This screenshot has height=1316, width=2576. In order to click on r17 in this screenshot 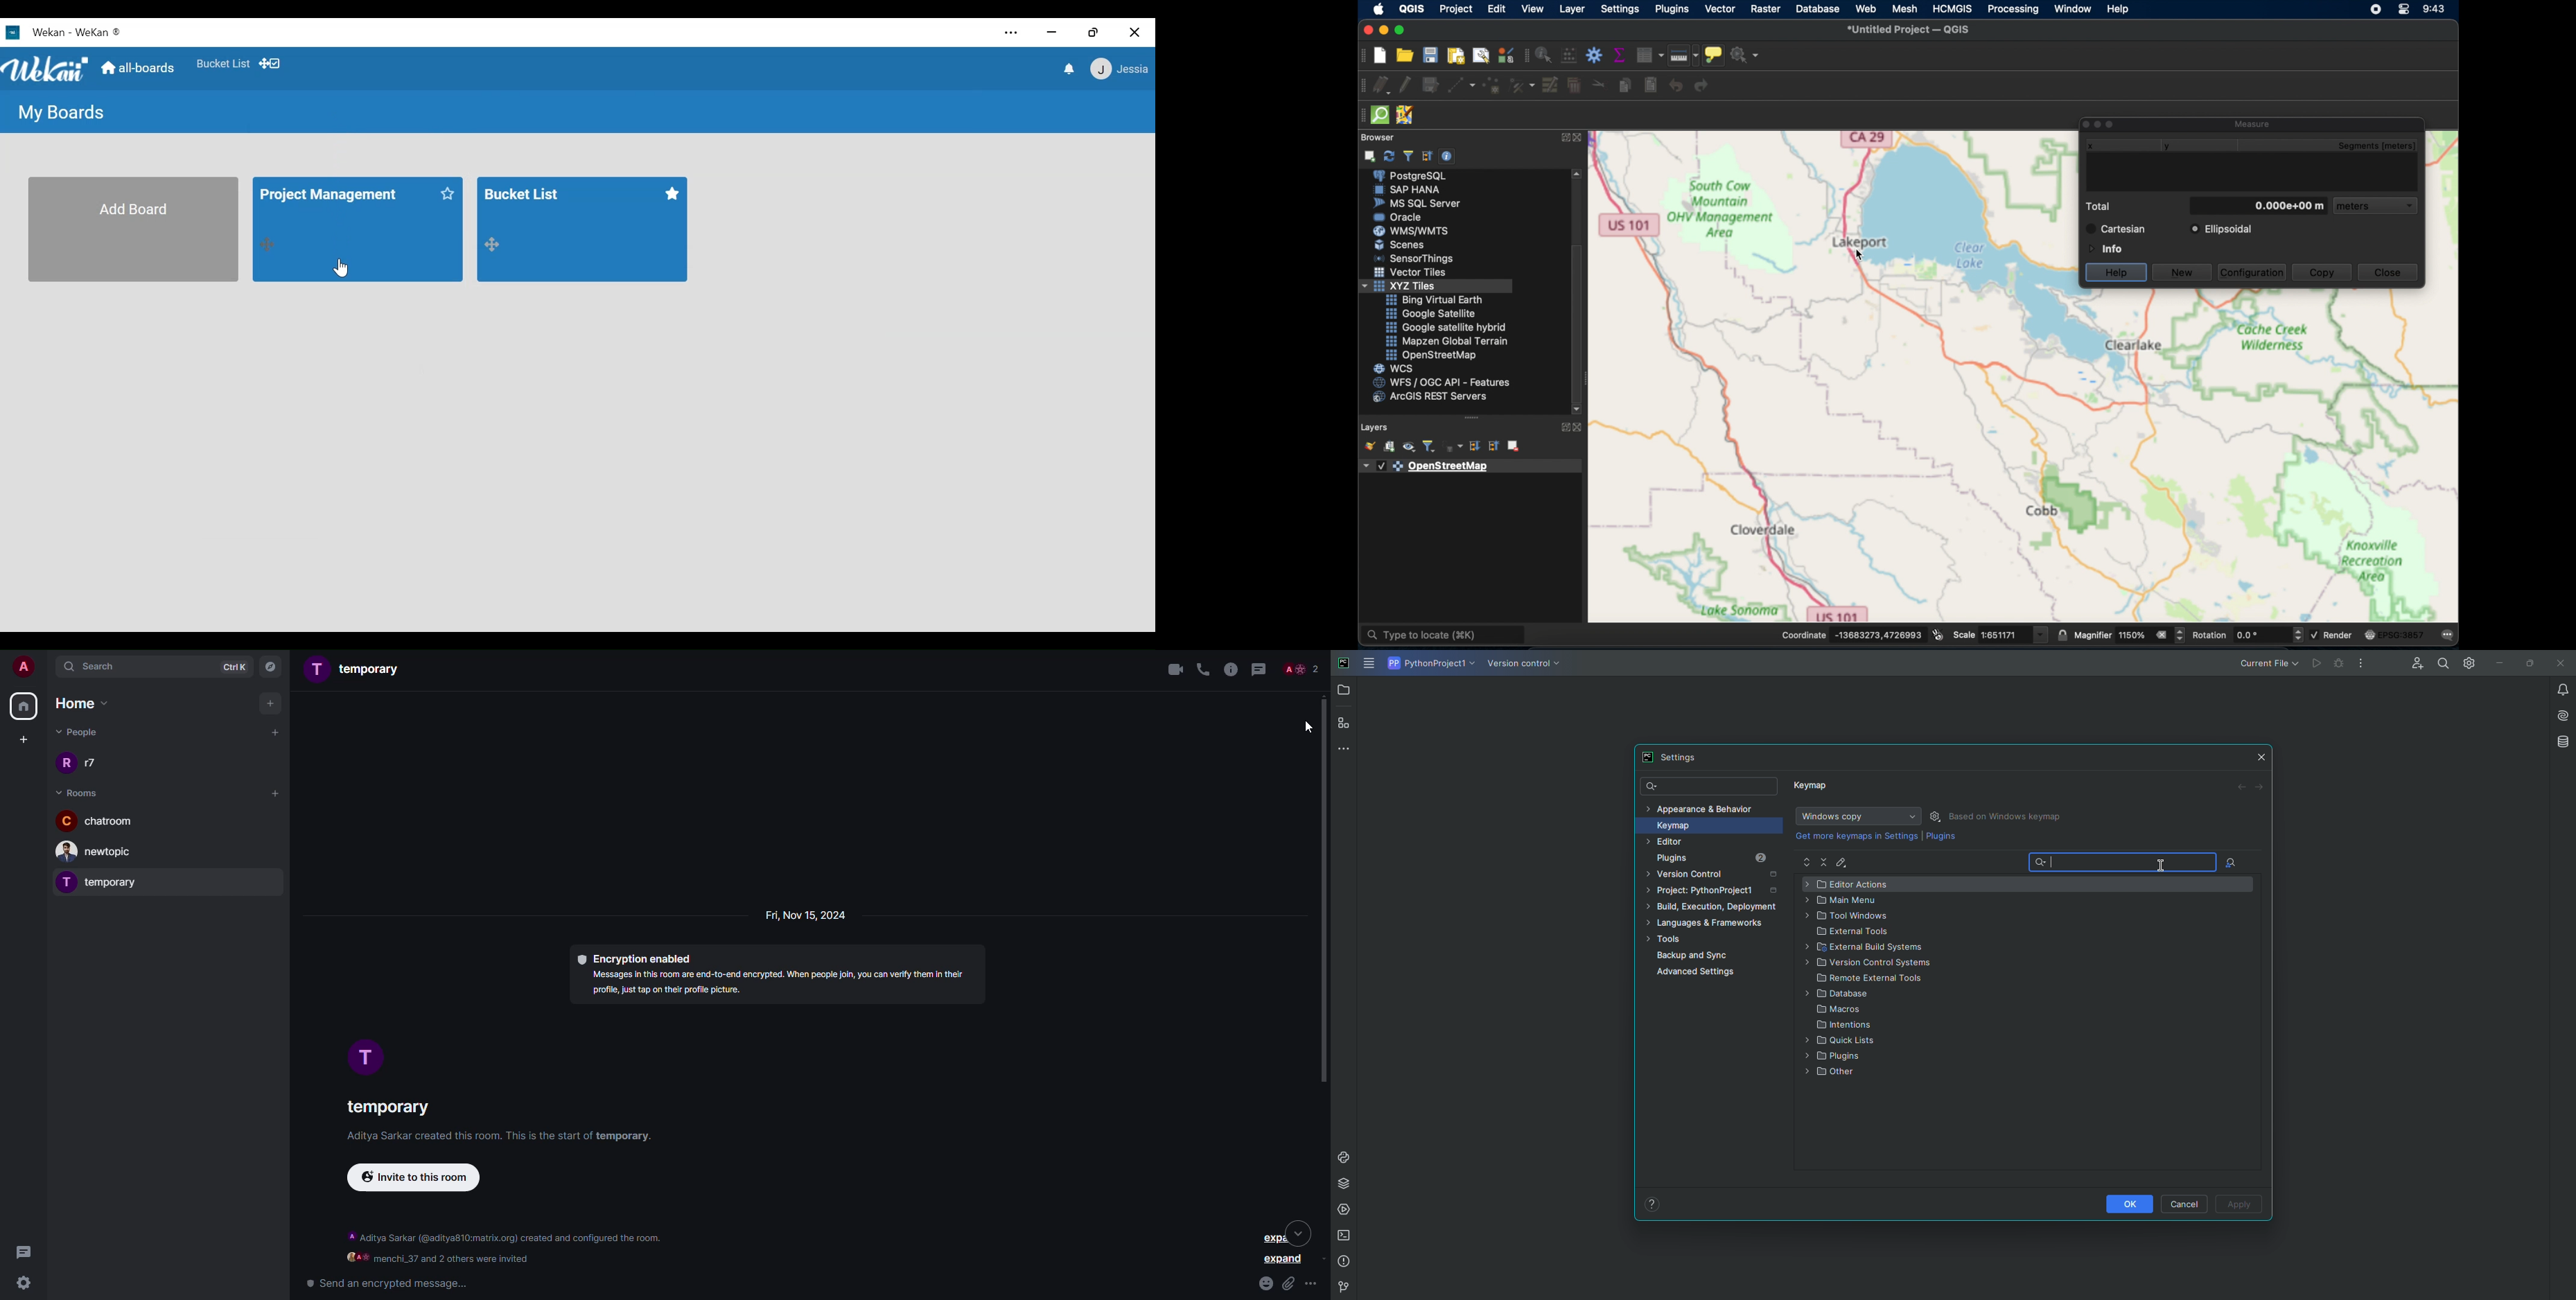, I will do `click(85, 762)`.